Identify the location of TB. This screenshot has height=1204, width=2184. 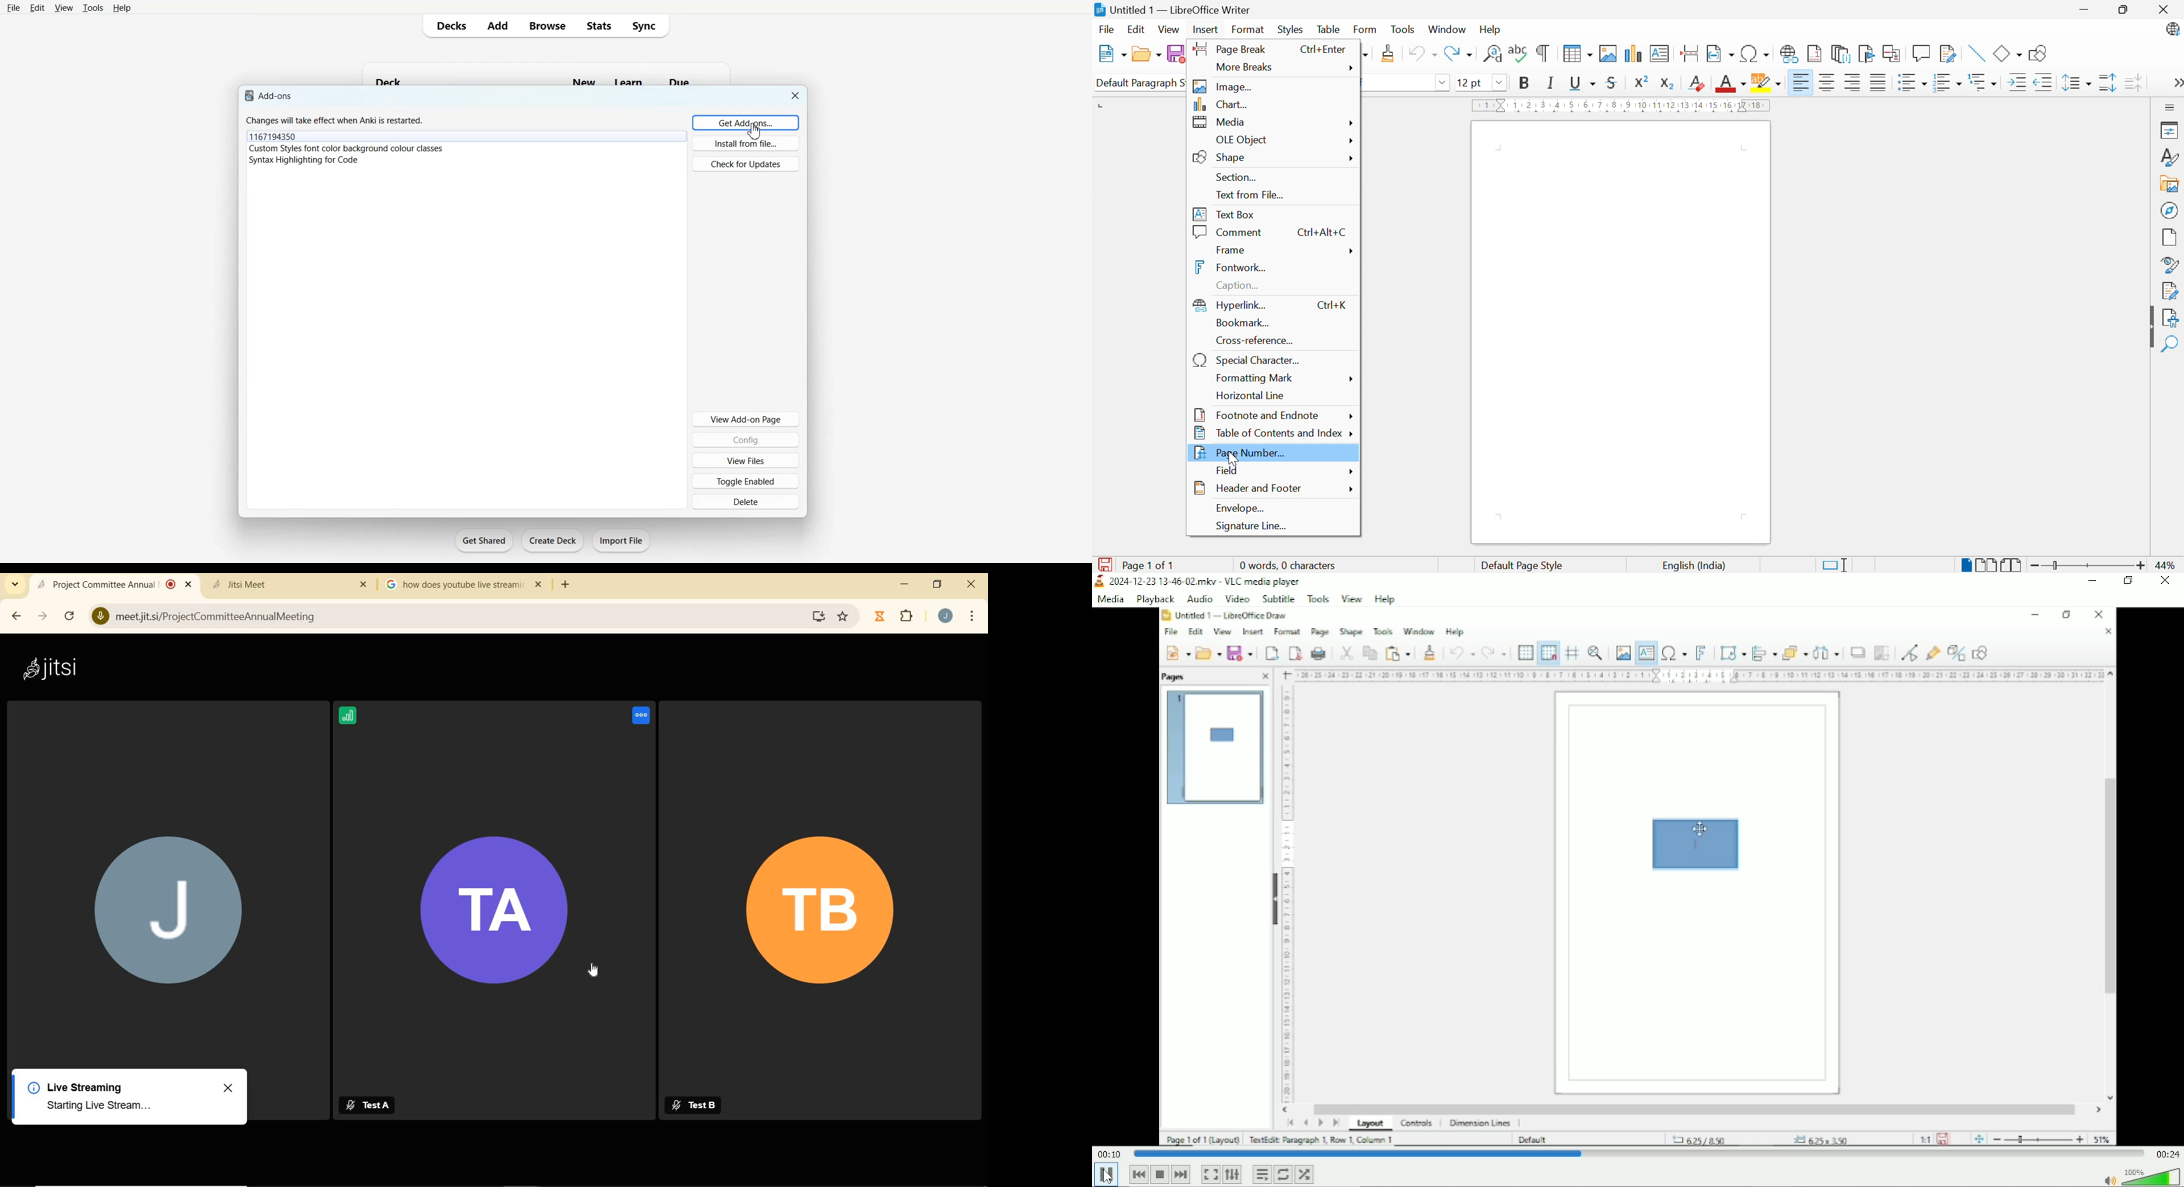
(833, 916).